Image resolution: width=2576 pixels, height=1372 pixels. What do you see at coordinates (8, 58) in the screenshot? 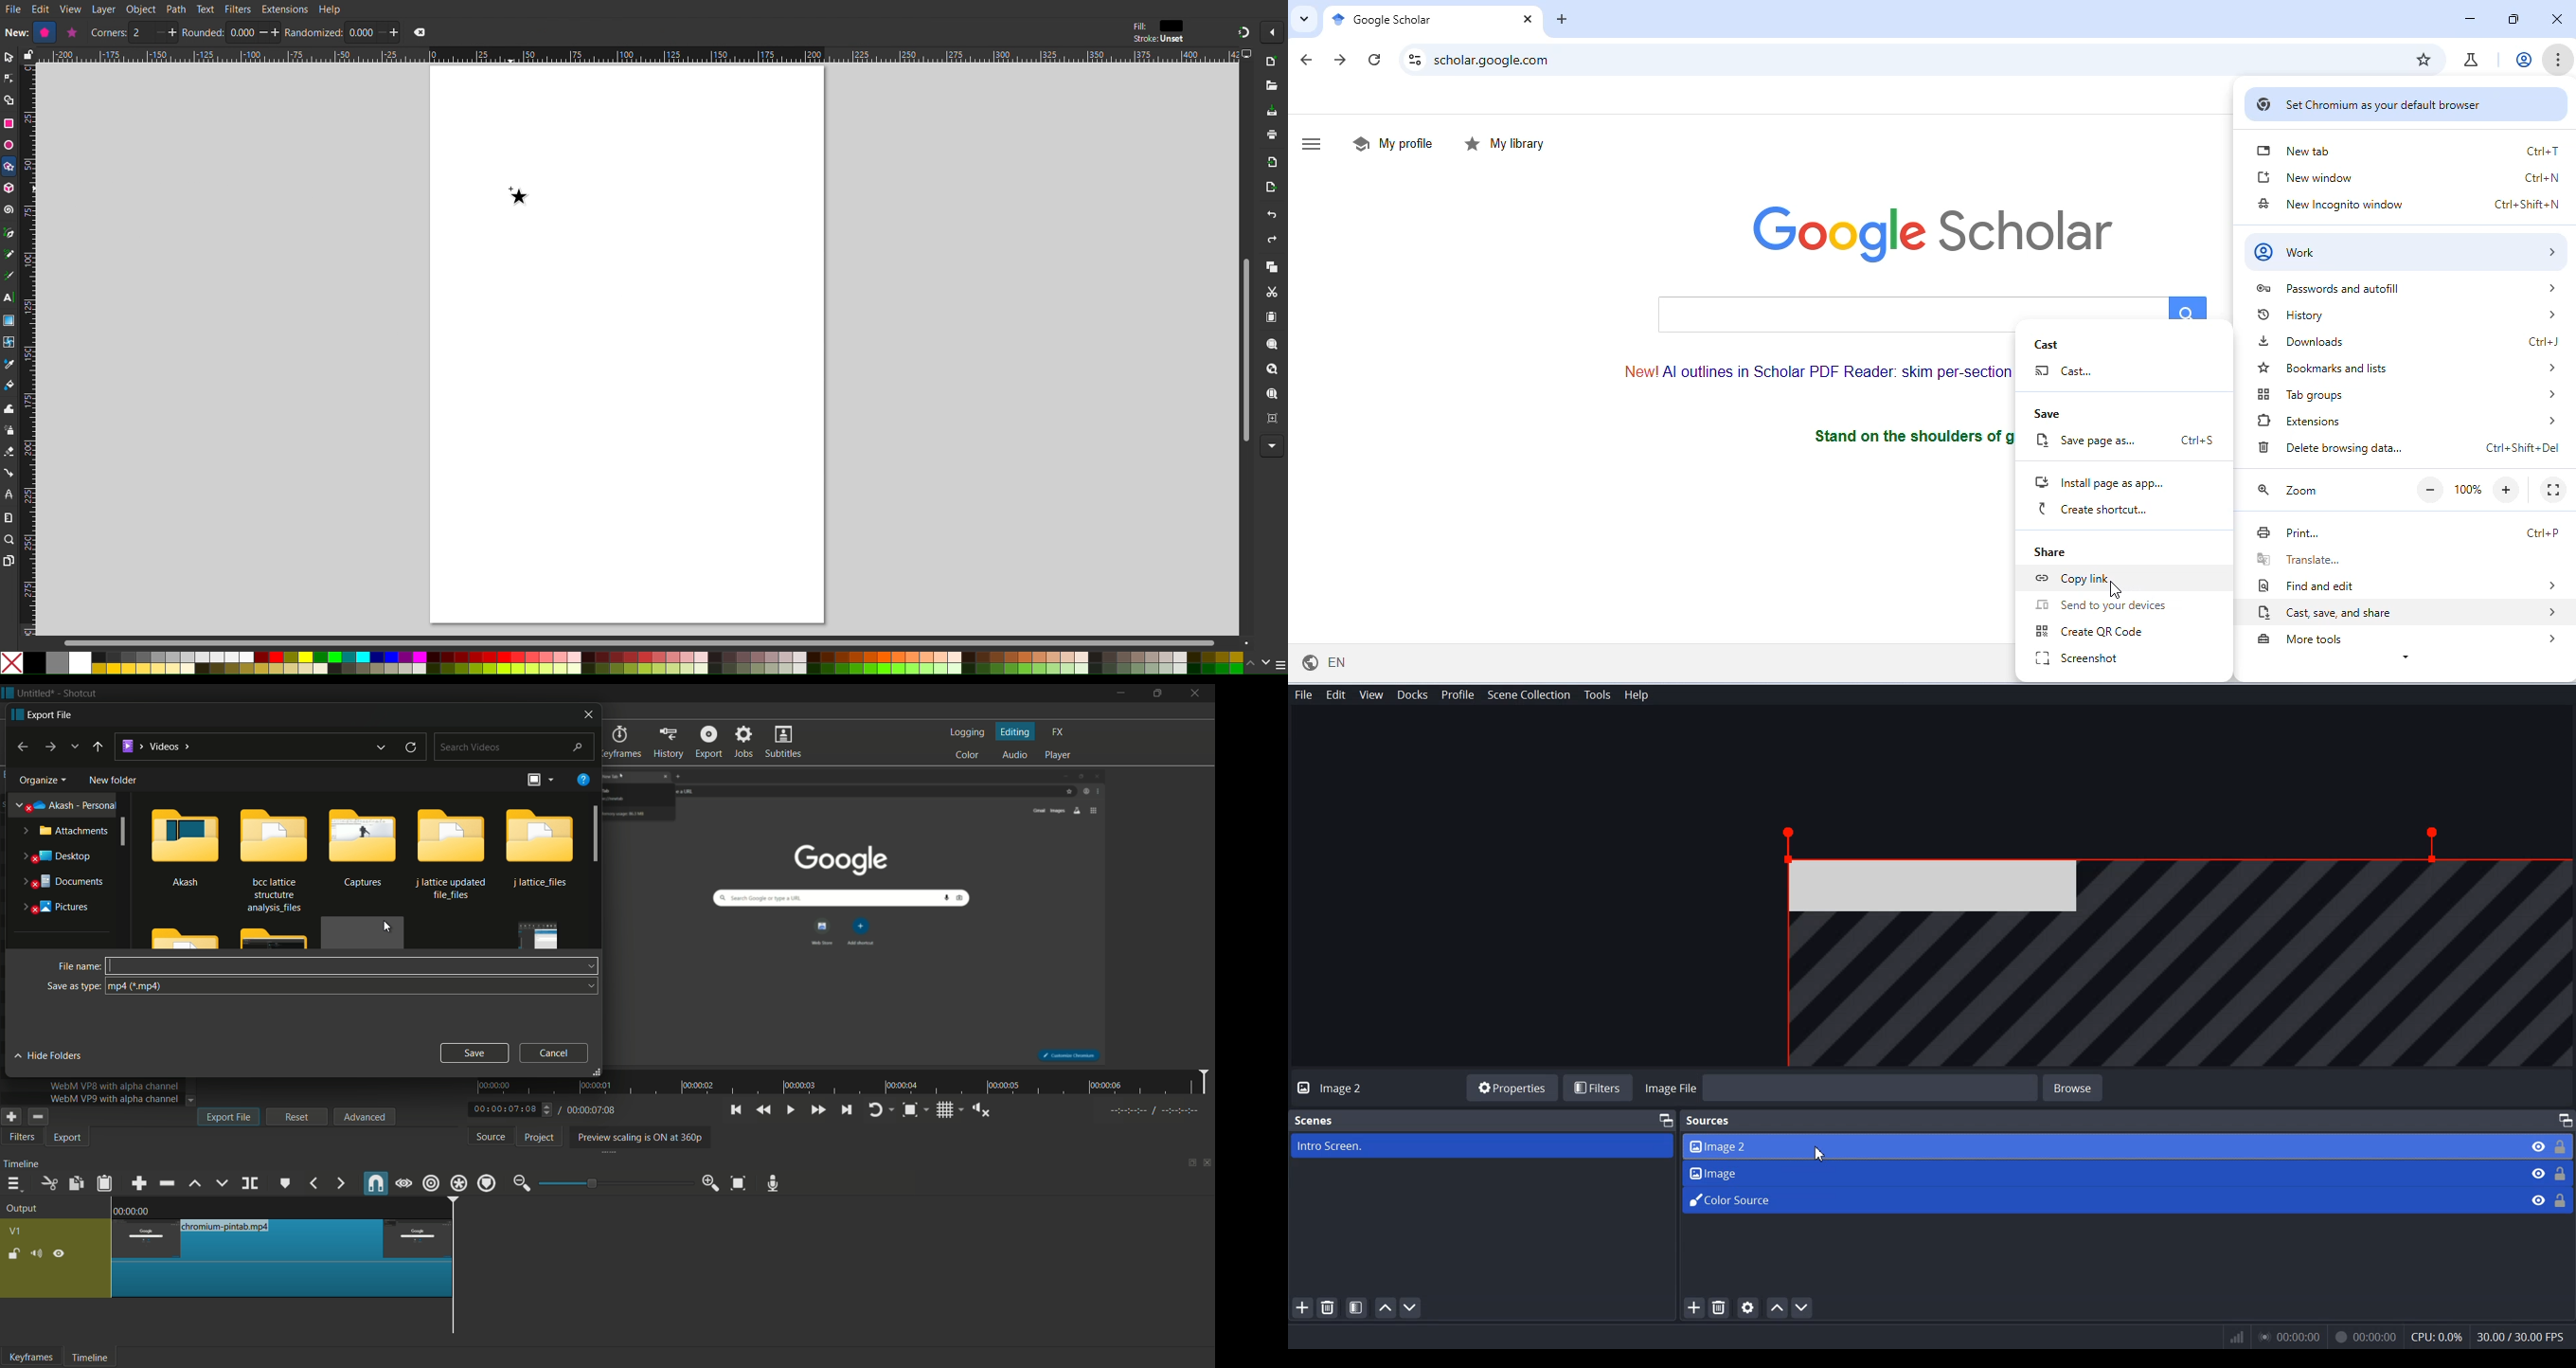
I see `Select` at bounding box center [8, 58].